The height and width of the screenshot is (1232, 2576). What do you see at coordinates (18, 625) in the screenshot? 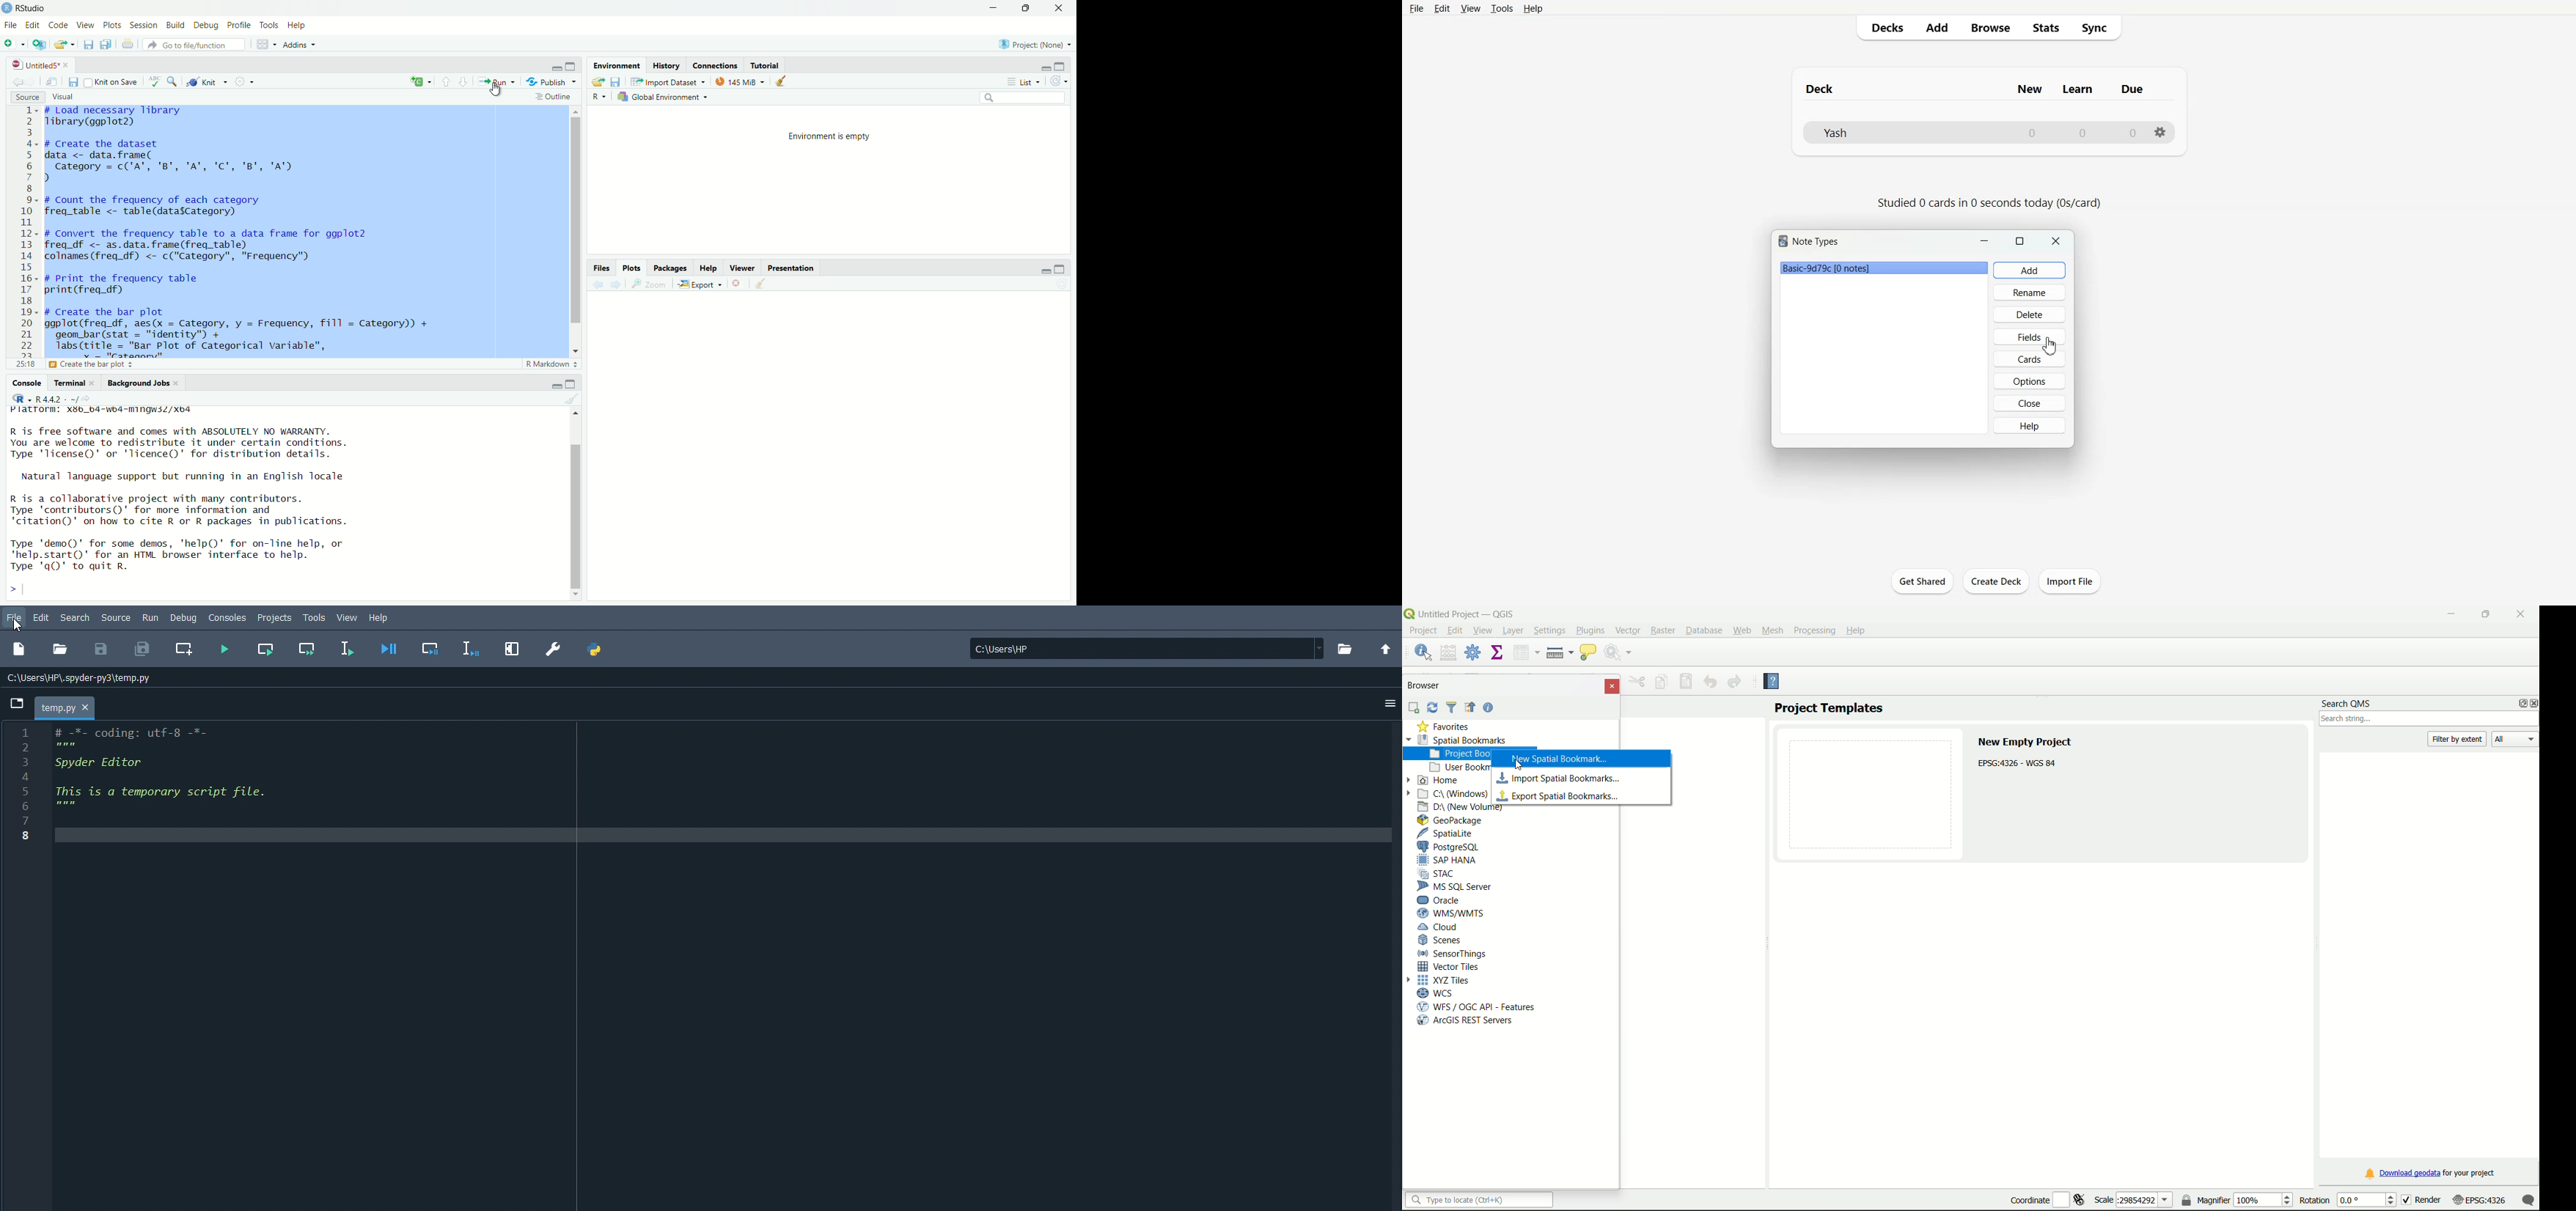
I see `cursor` at bounding box center [18, 625].